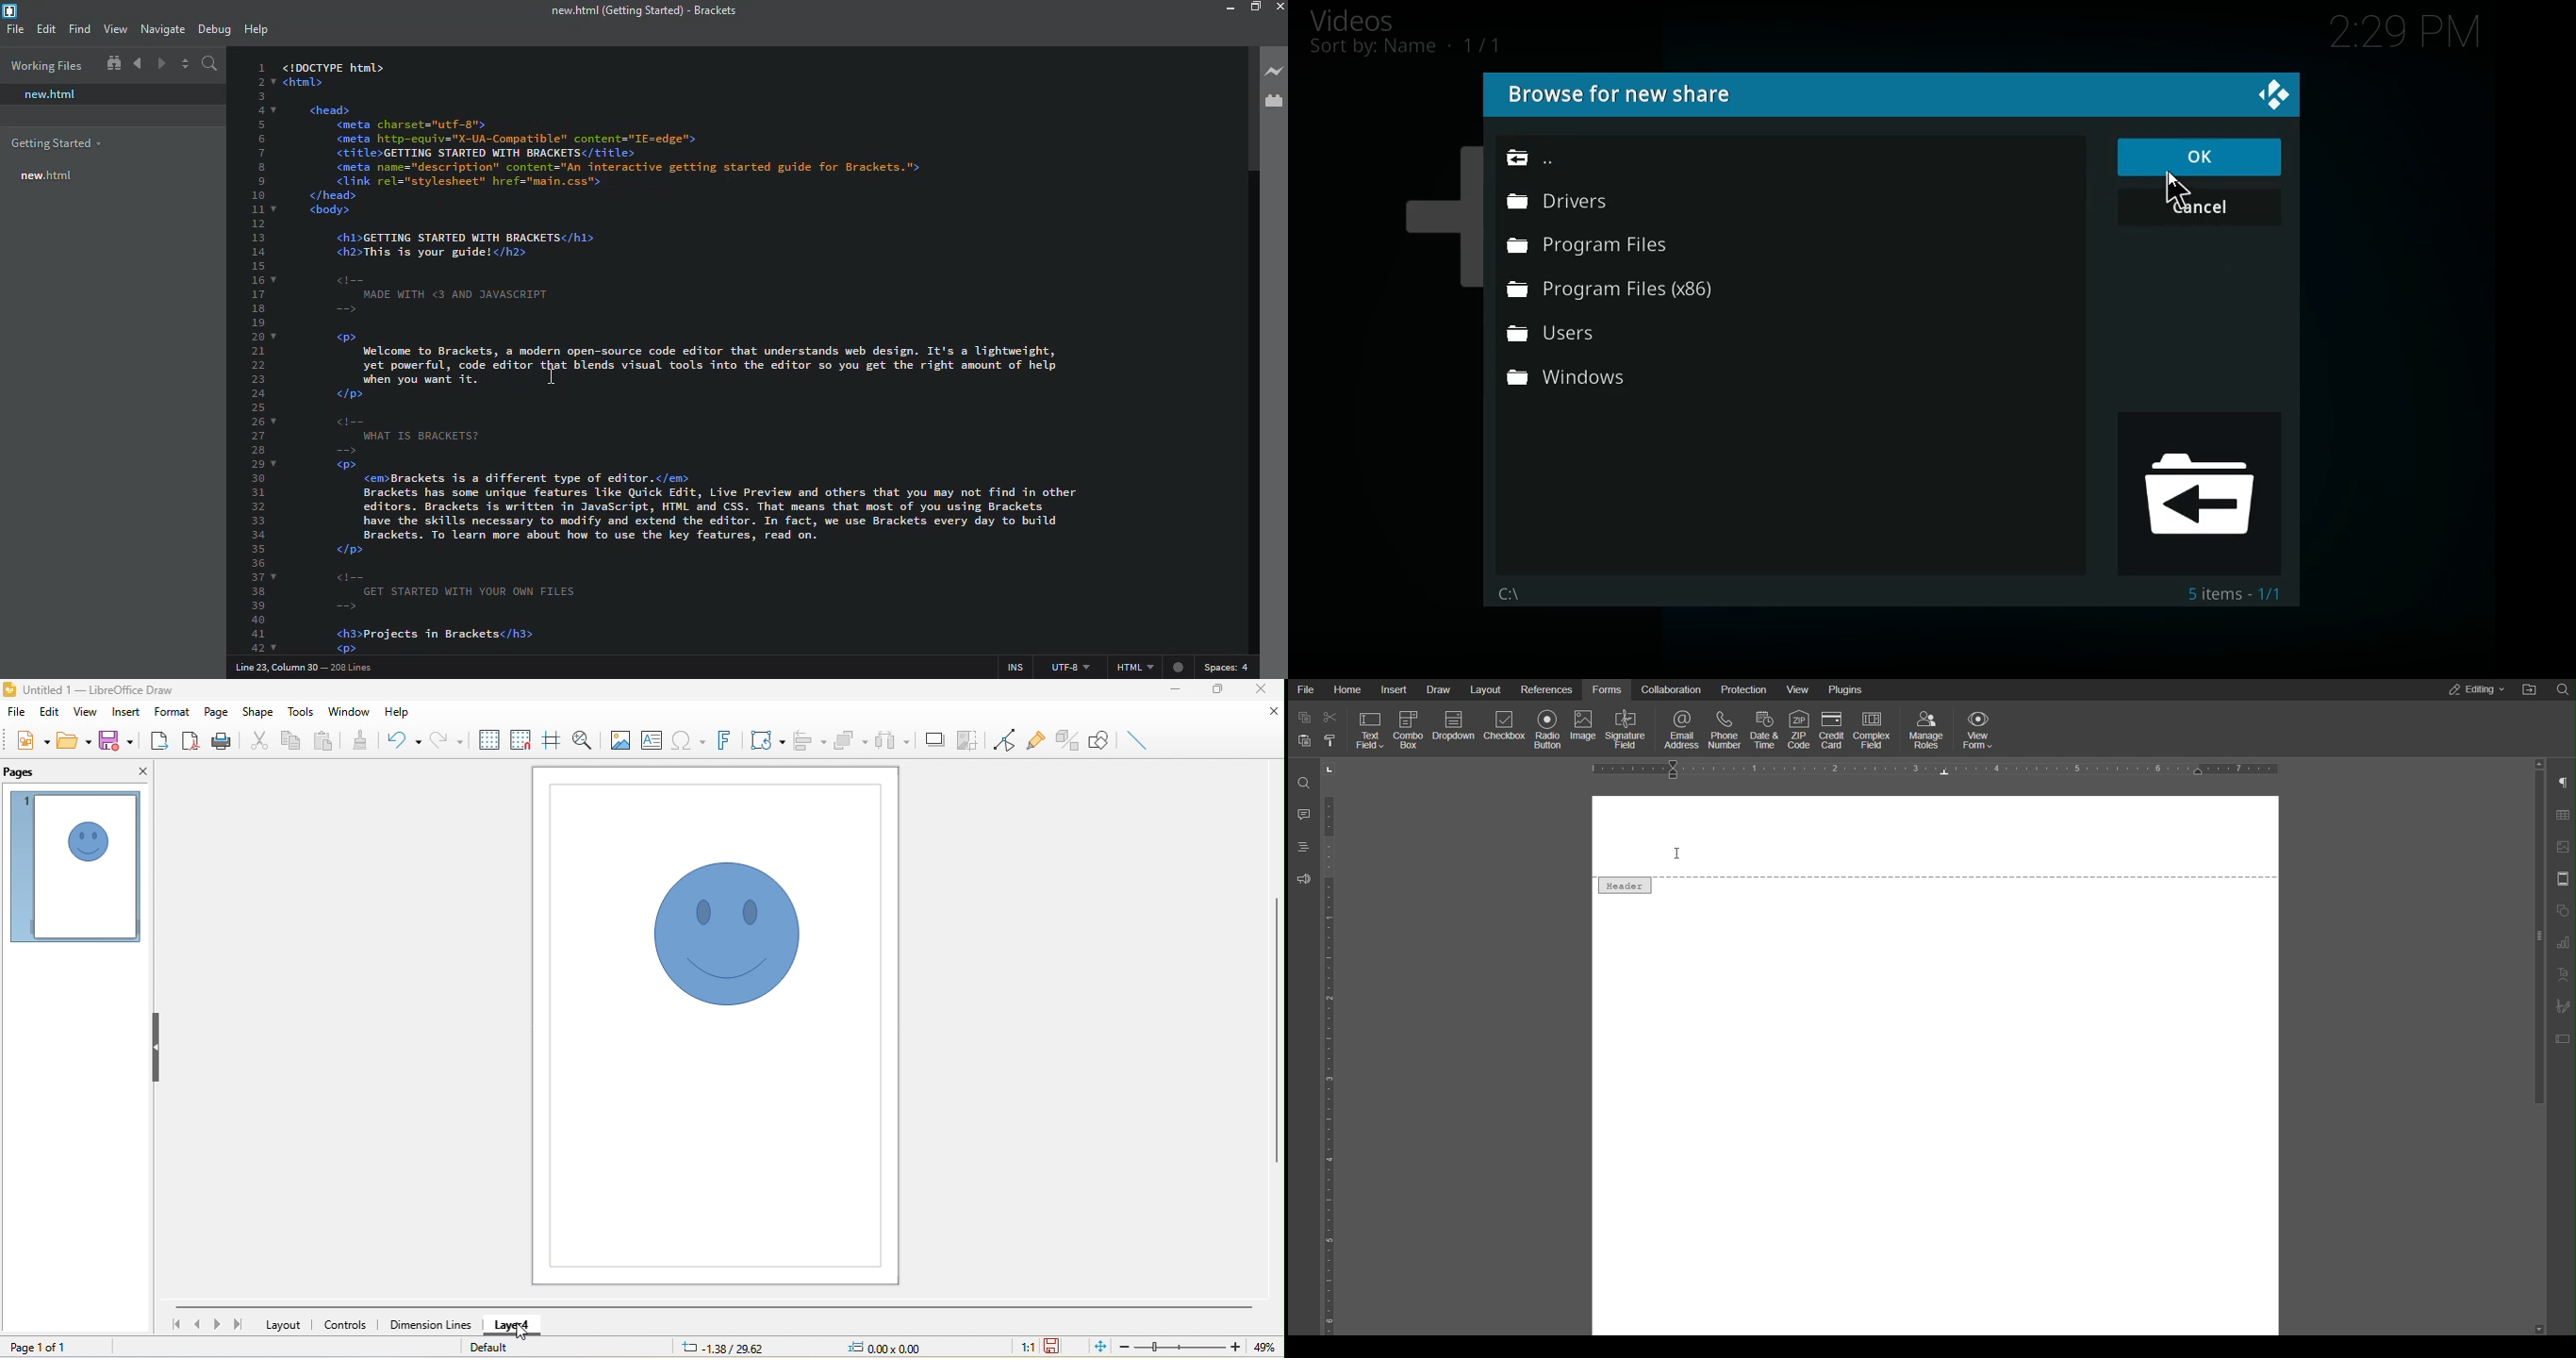 Image resolution: width=2576 pixels, height=1372 pixels. I want to click on show draw function, so click(1097, 740).